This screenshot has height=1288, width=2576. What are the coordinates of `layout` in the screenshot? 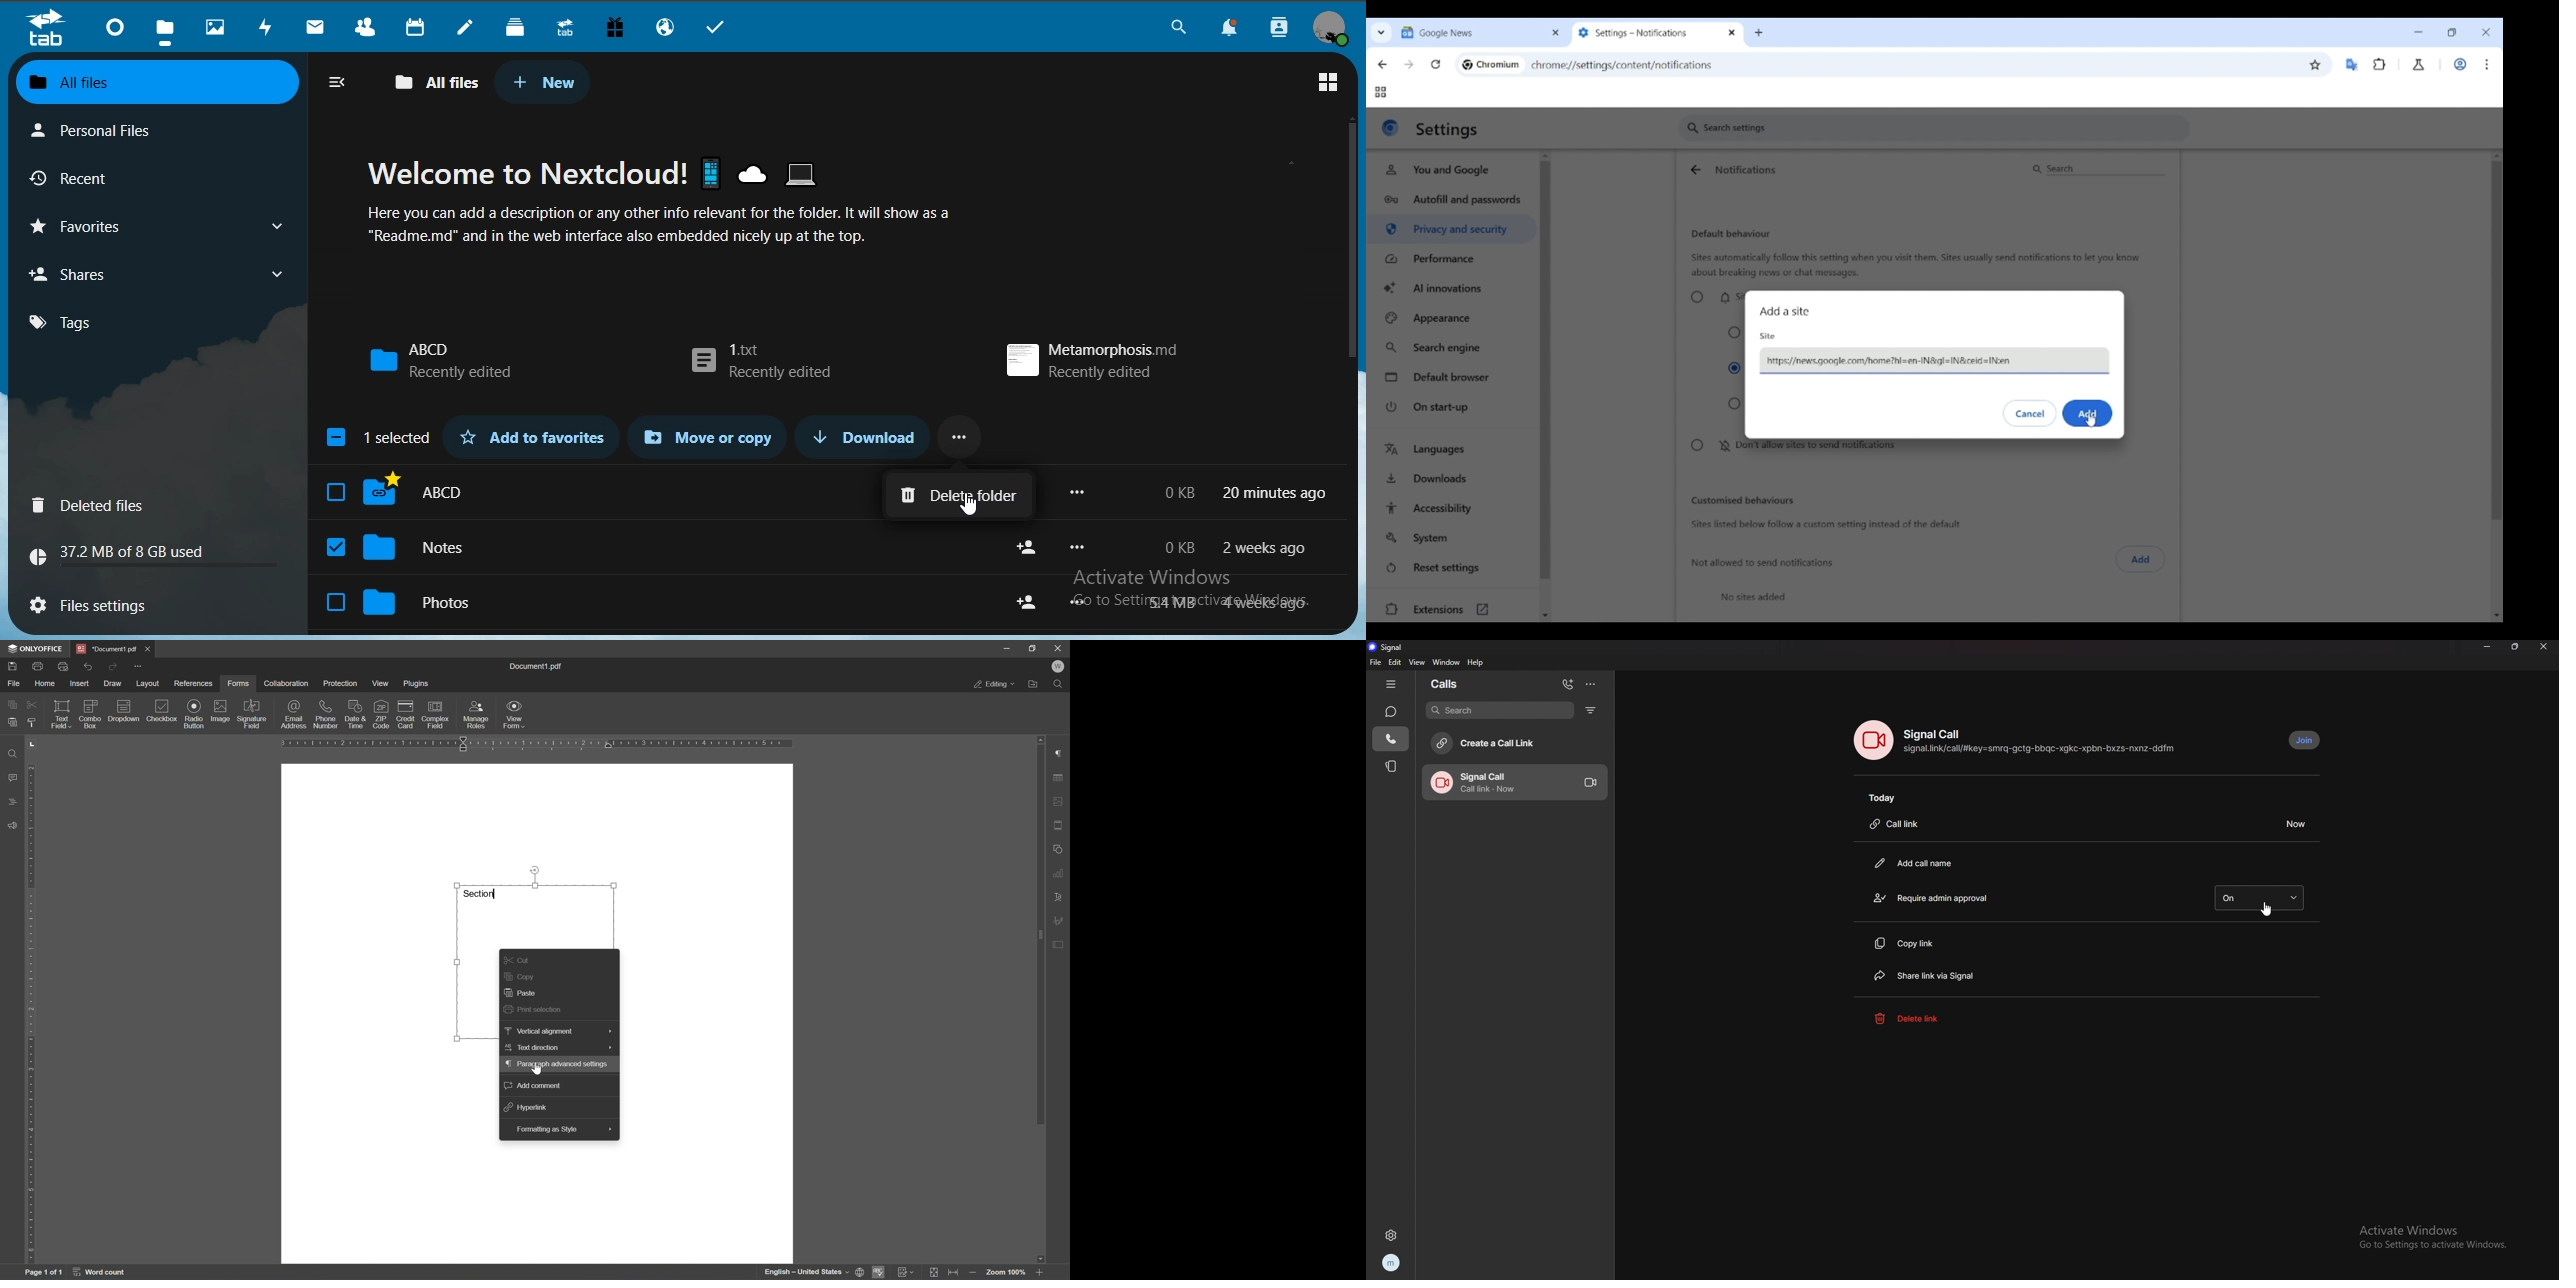 It's located at (148, 683).